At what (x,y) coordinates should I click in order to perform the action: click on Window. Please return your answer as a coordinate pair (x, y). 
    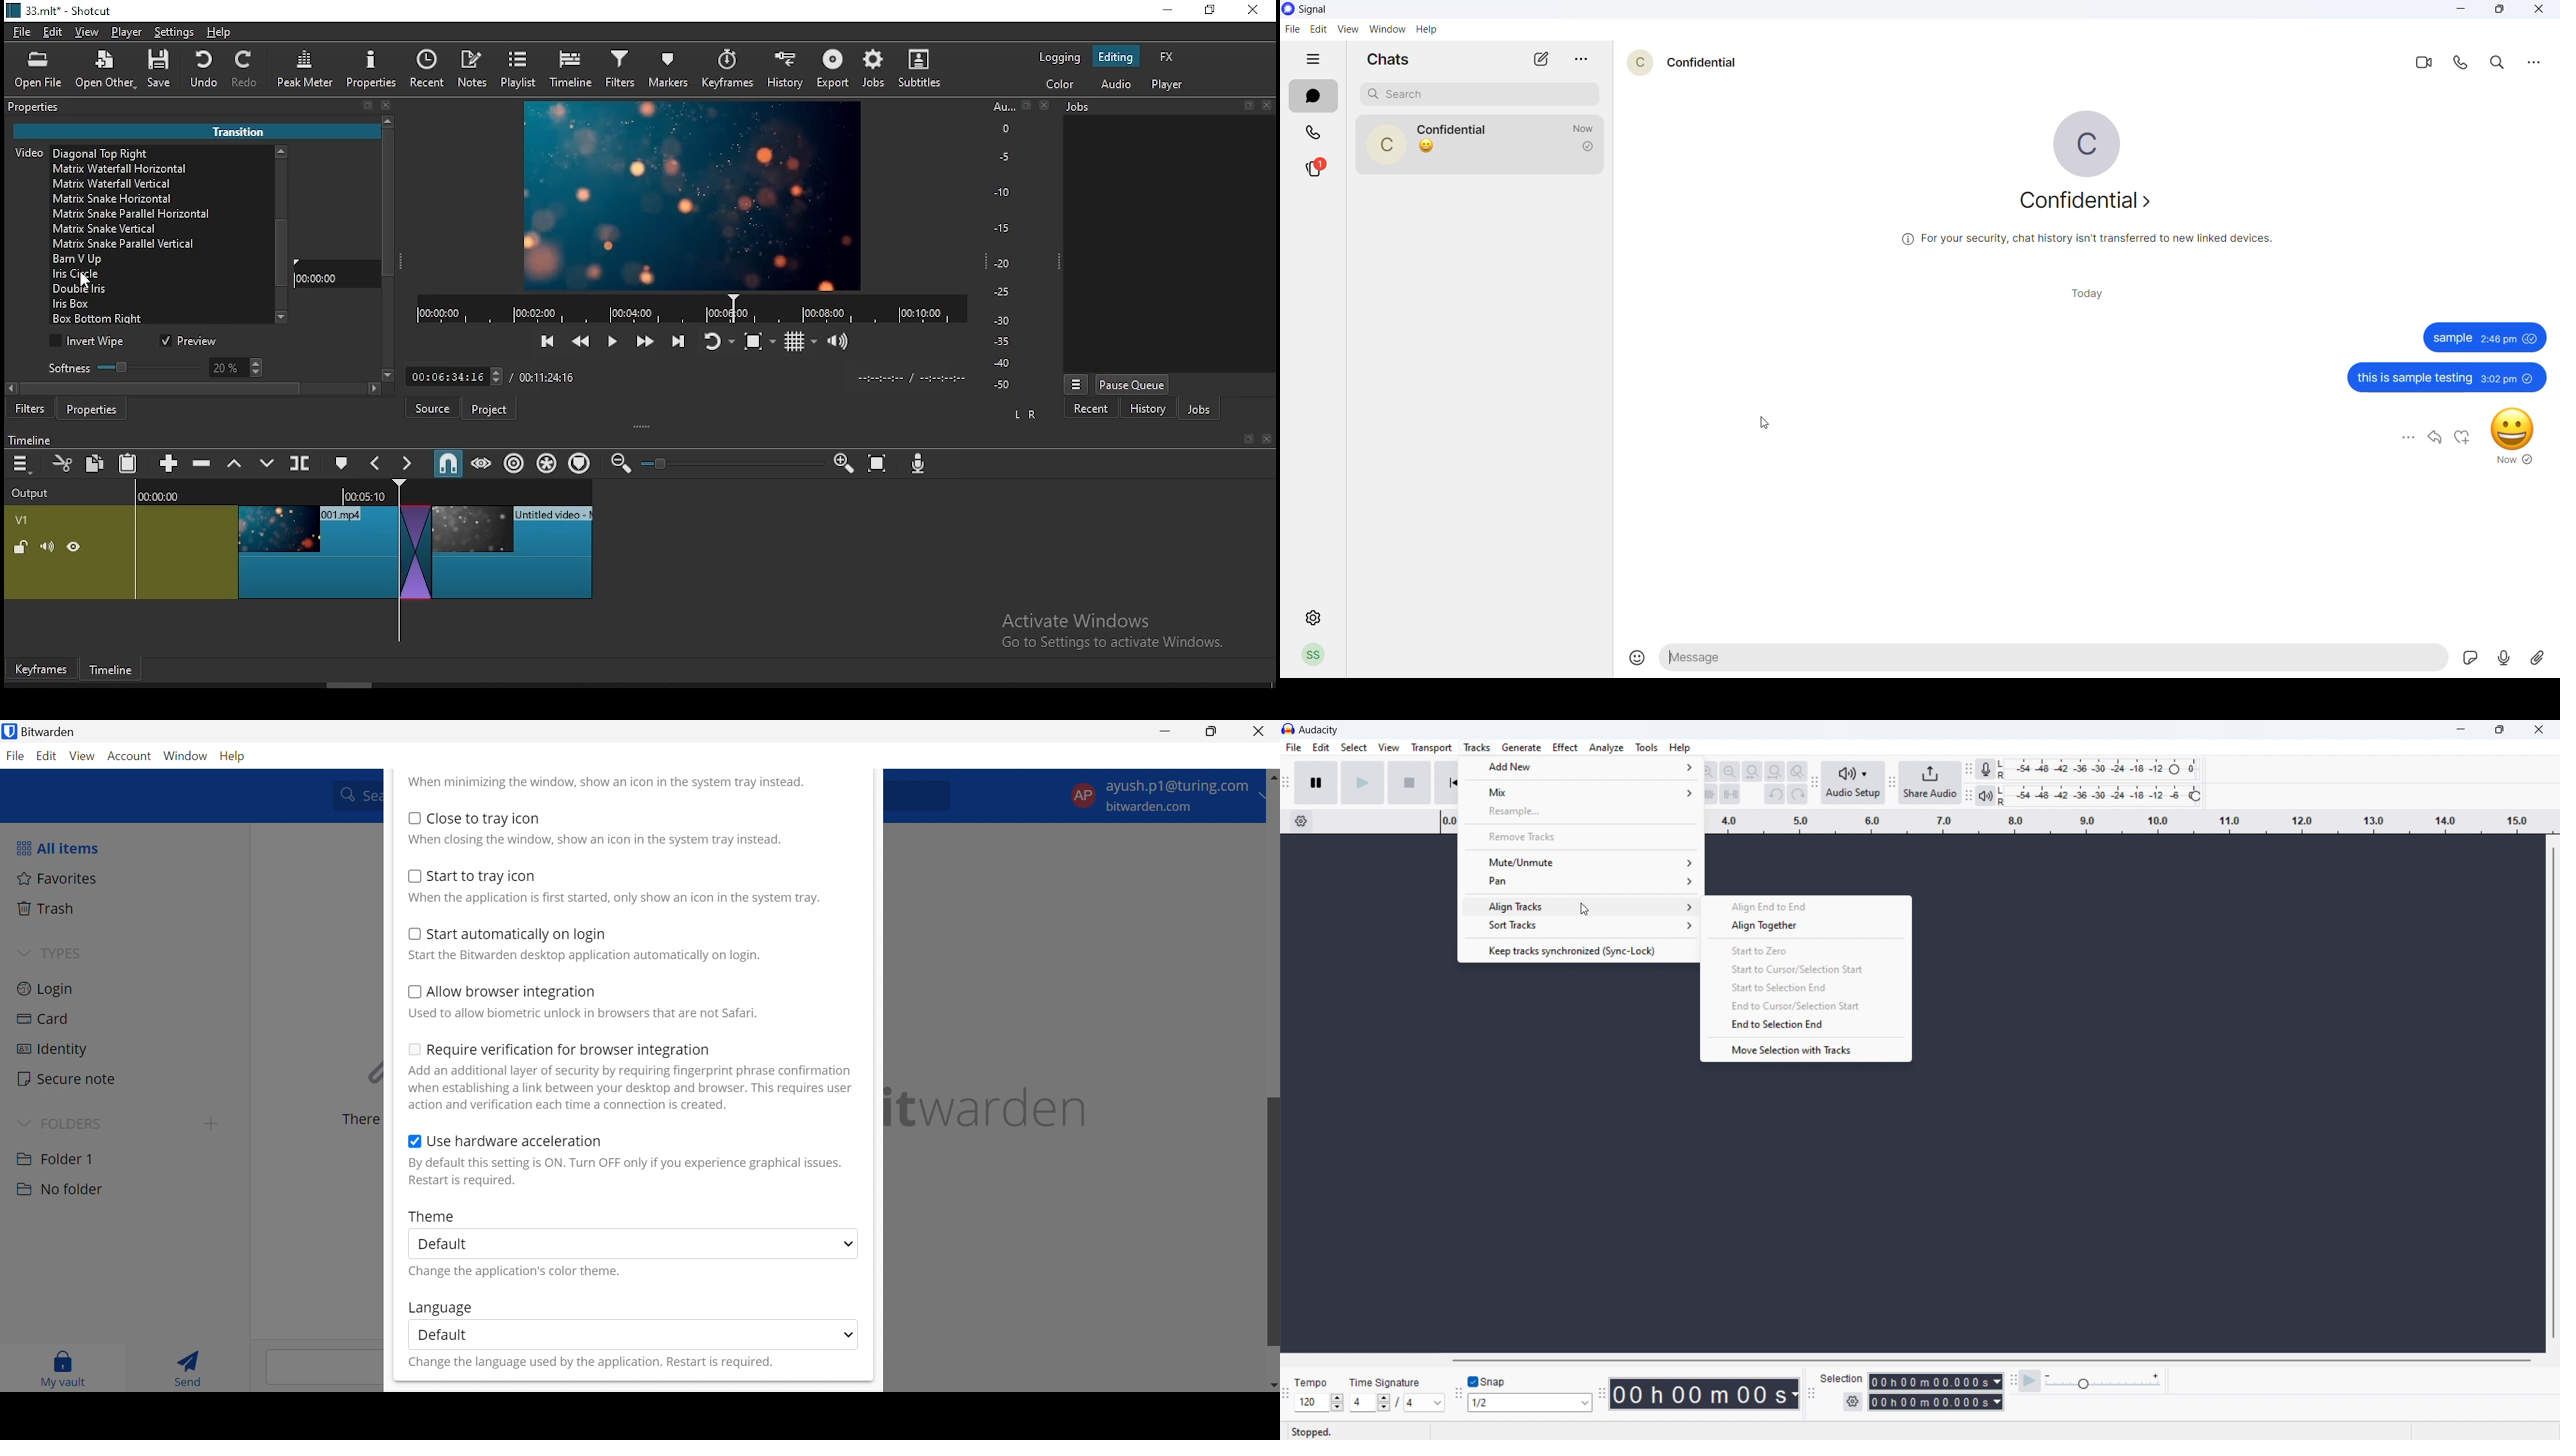
    Looking at the image, I should click on (187, 755).